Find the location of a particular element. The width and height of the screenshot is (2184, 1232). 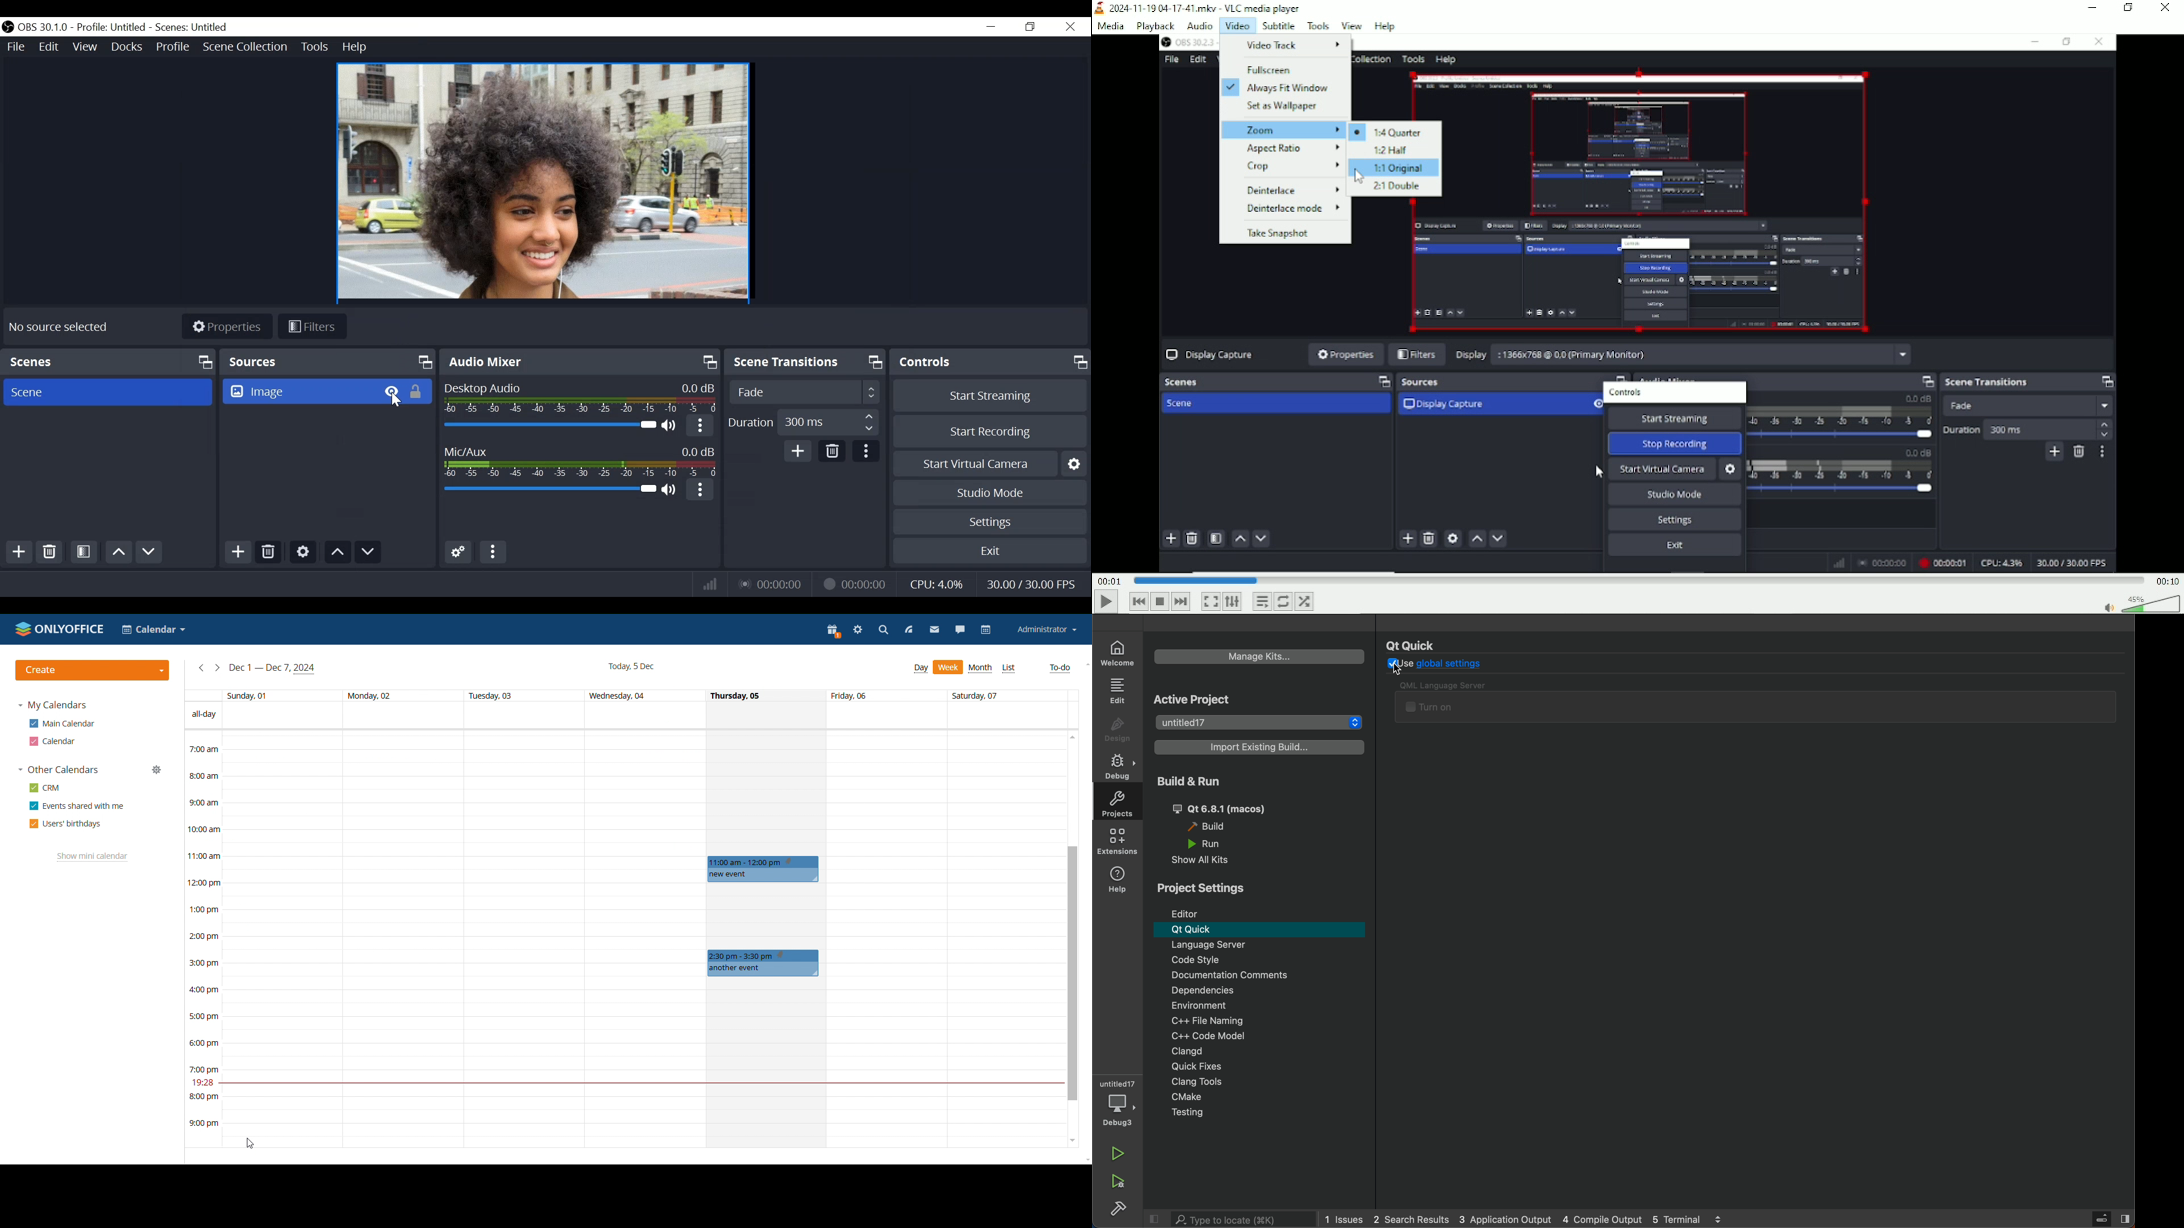

more options is located at coordinates (701, 492).